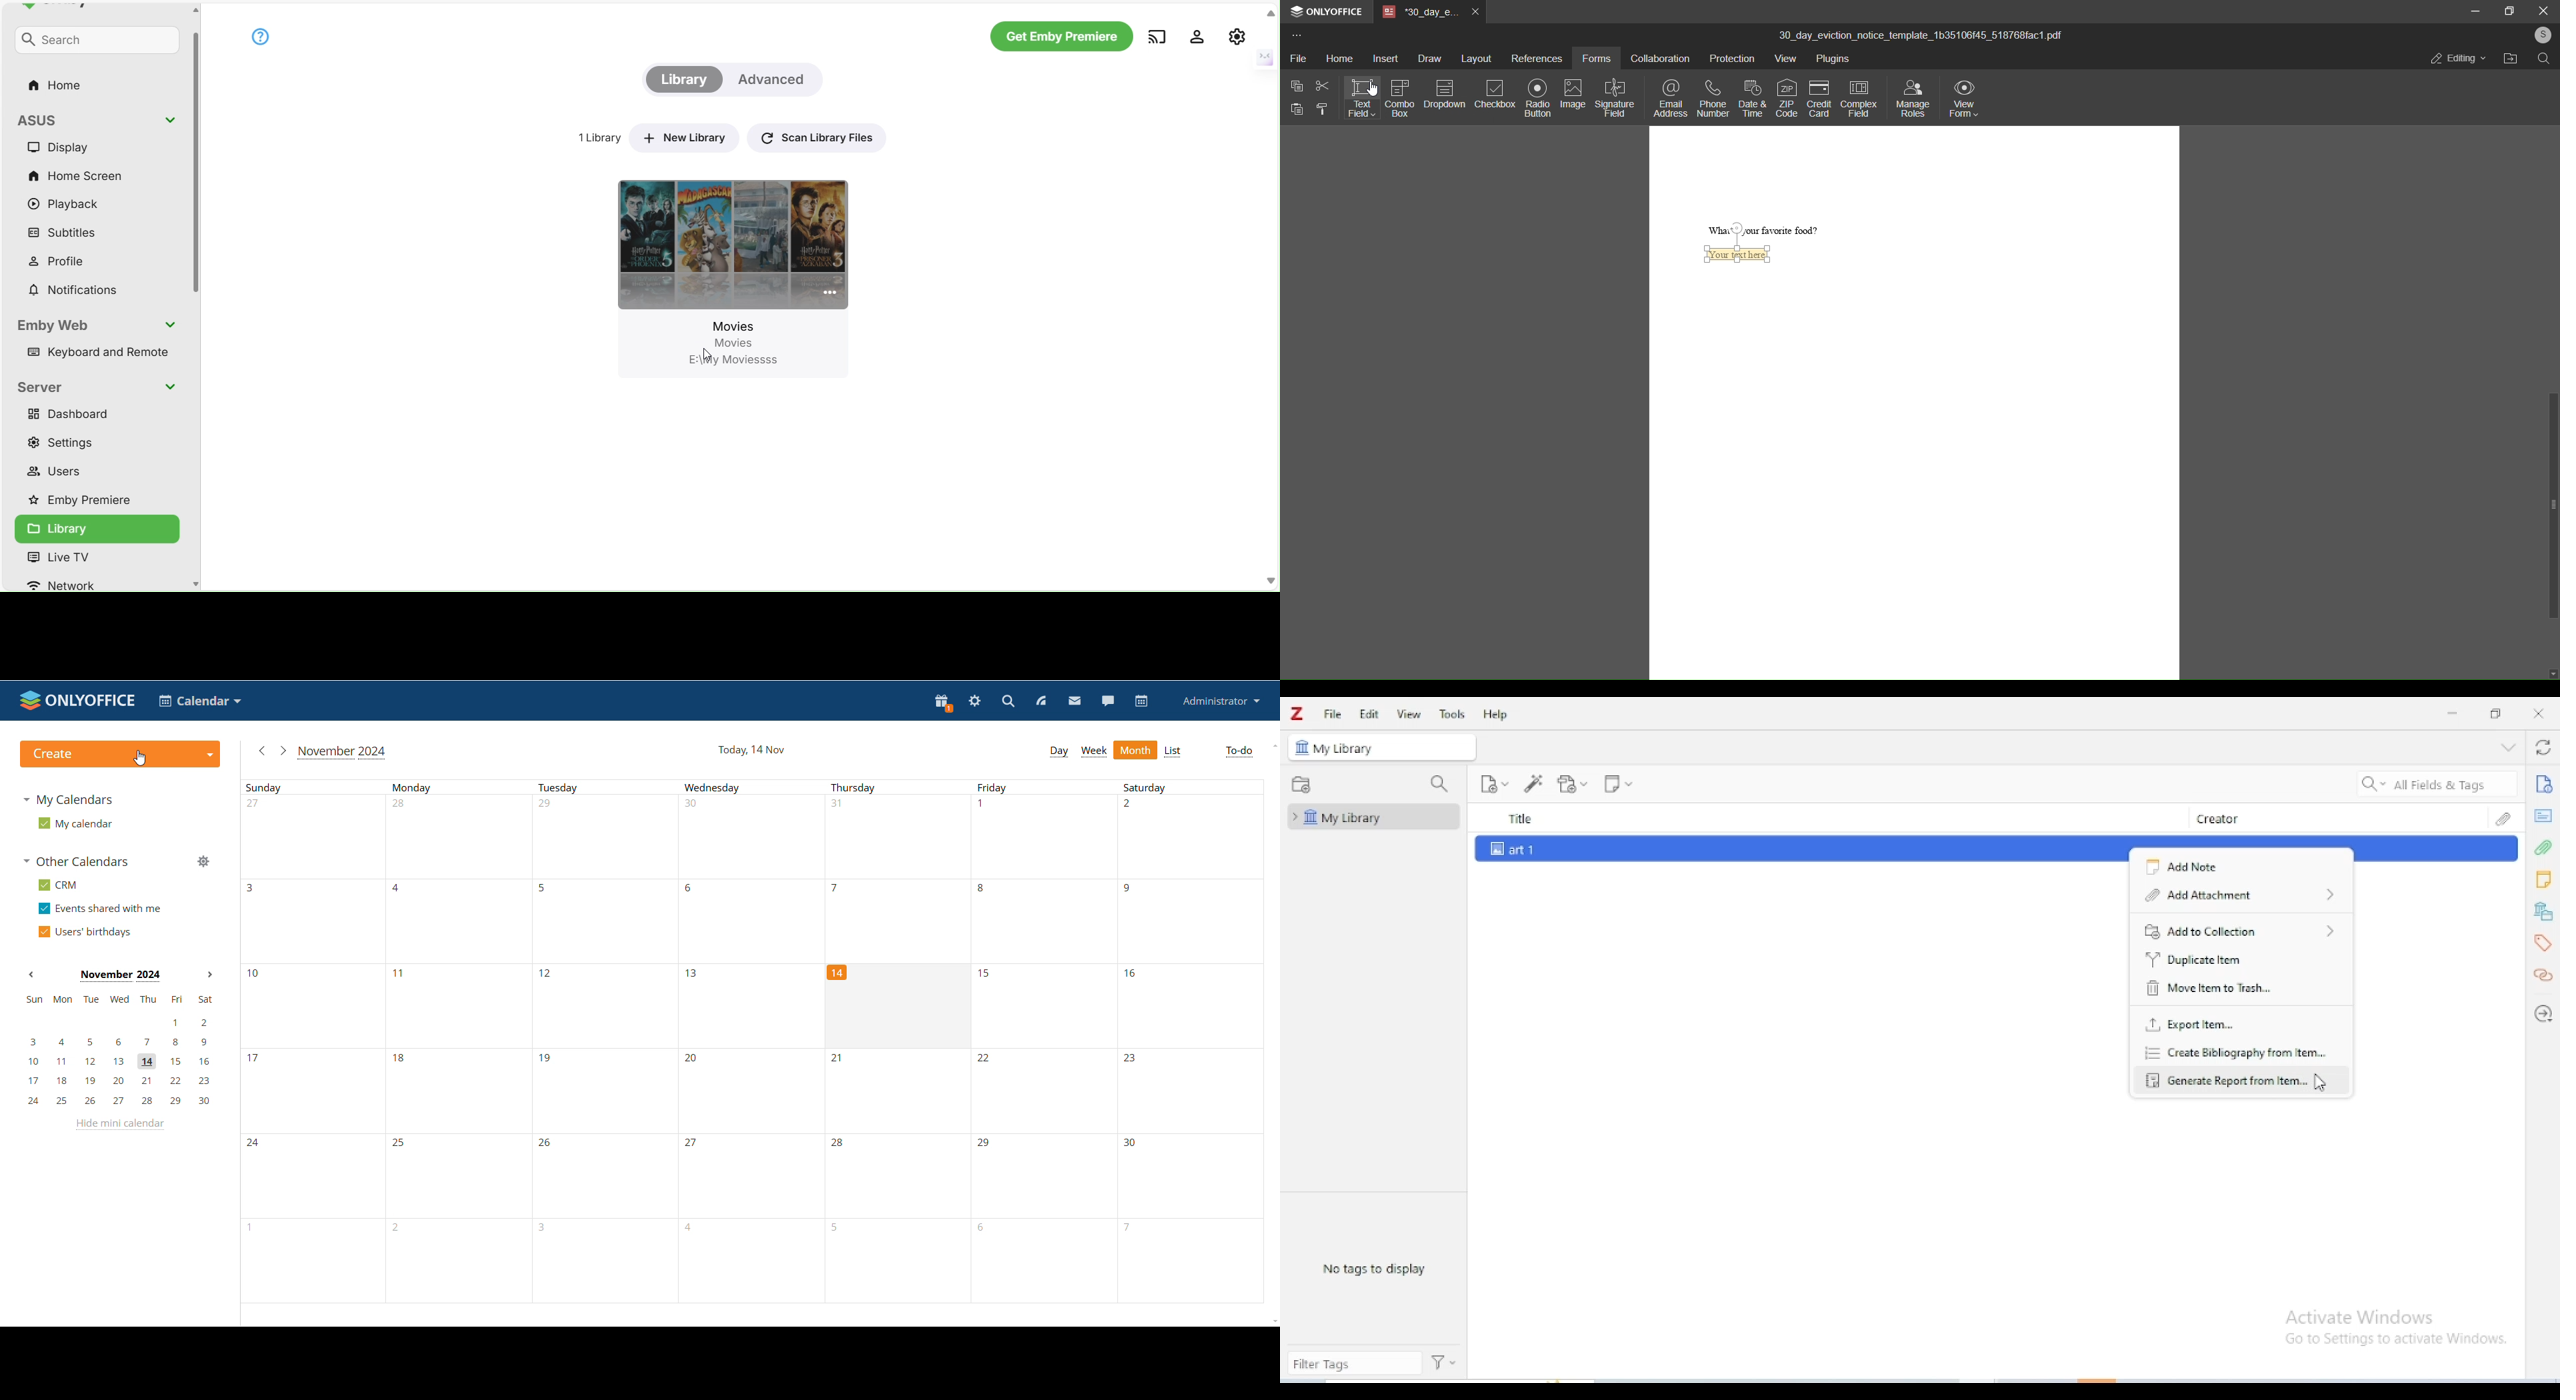 The width and height of the screenshot is (2576, 1400). What do you see at coordinates (1440, 785) in the screenshot?
I see `filter collections` at bounding box center [1440, 785].